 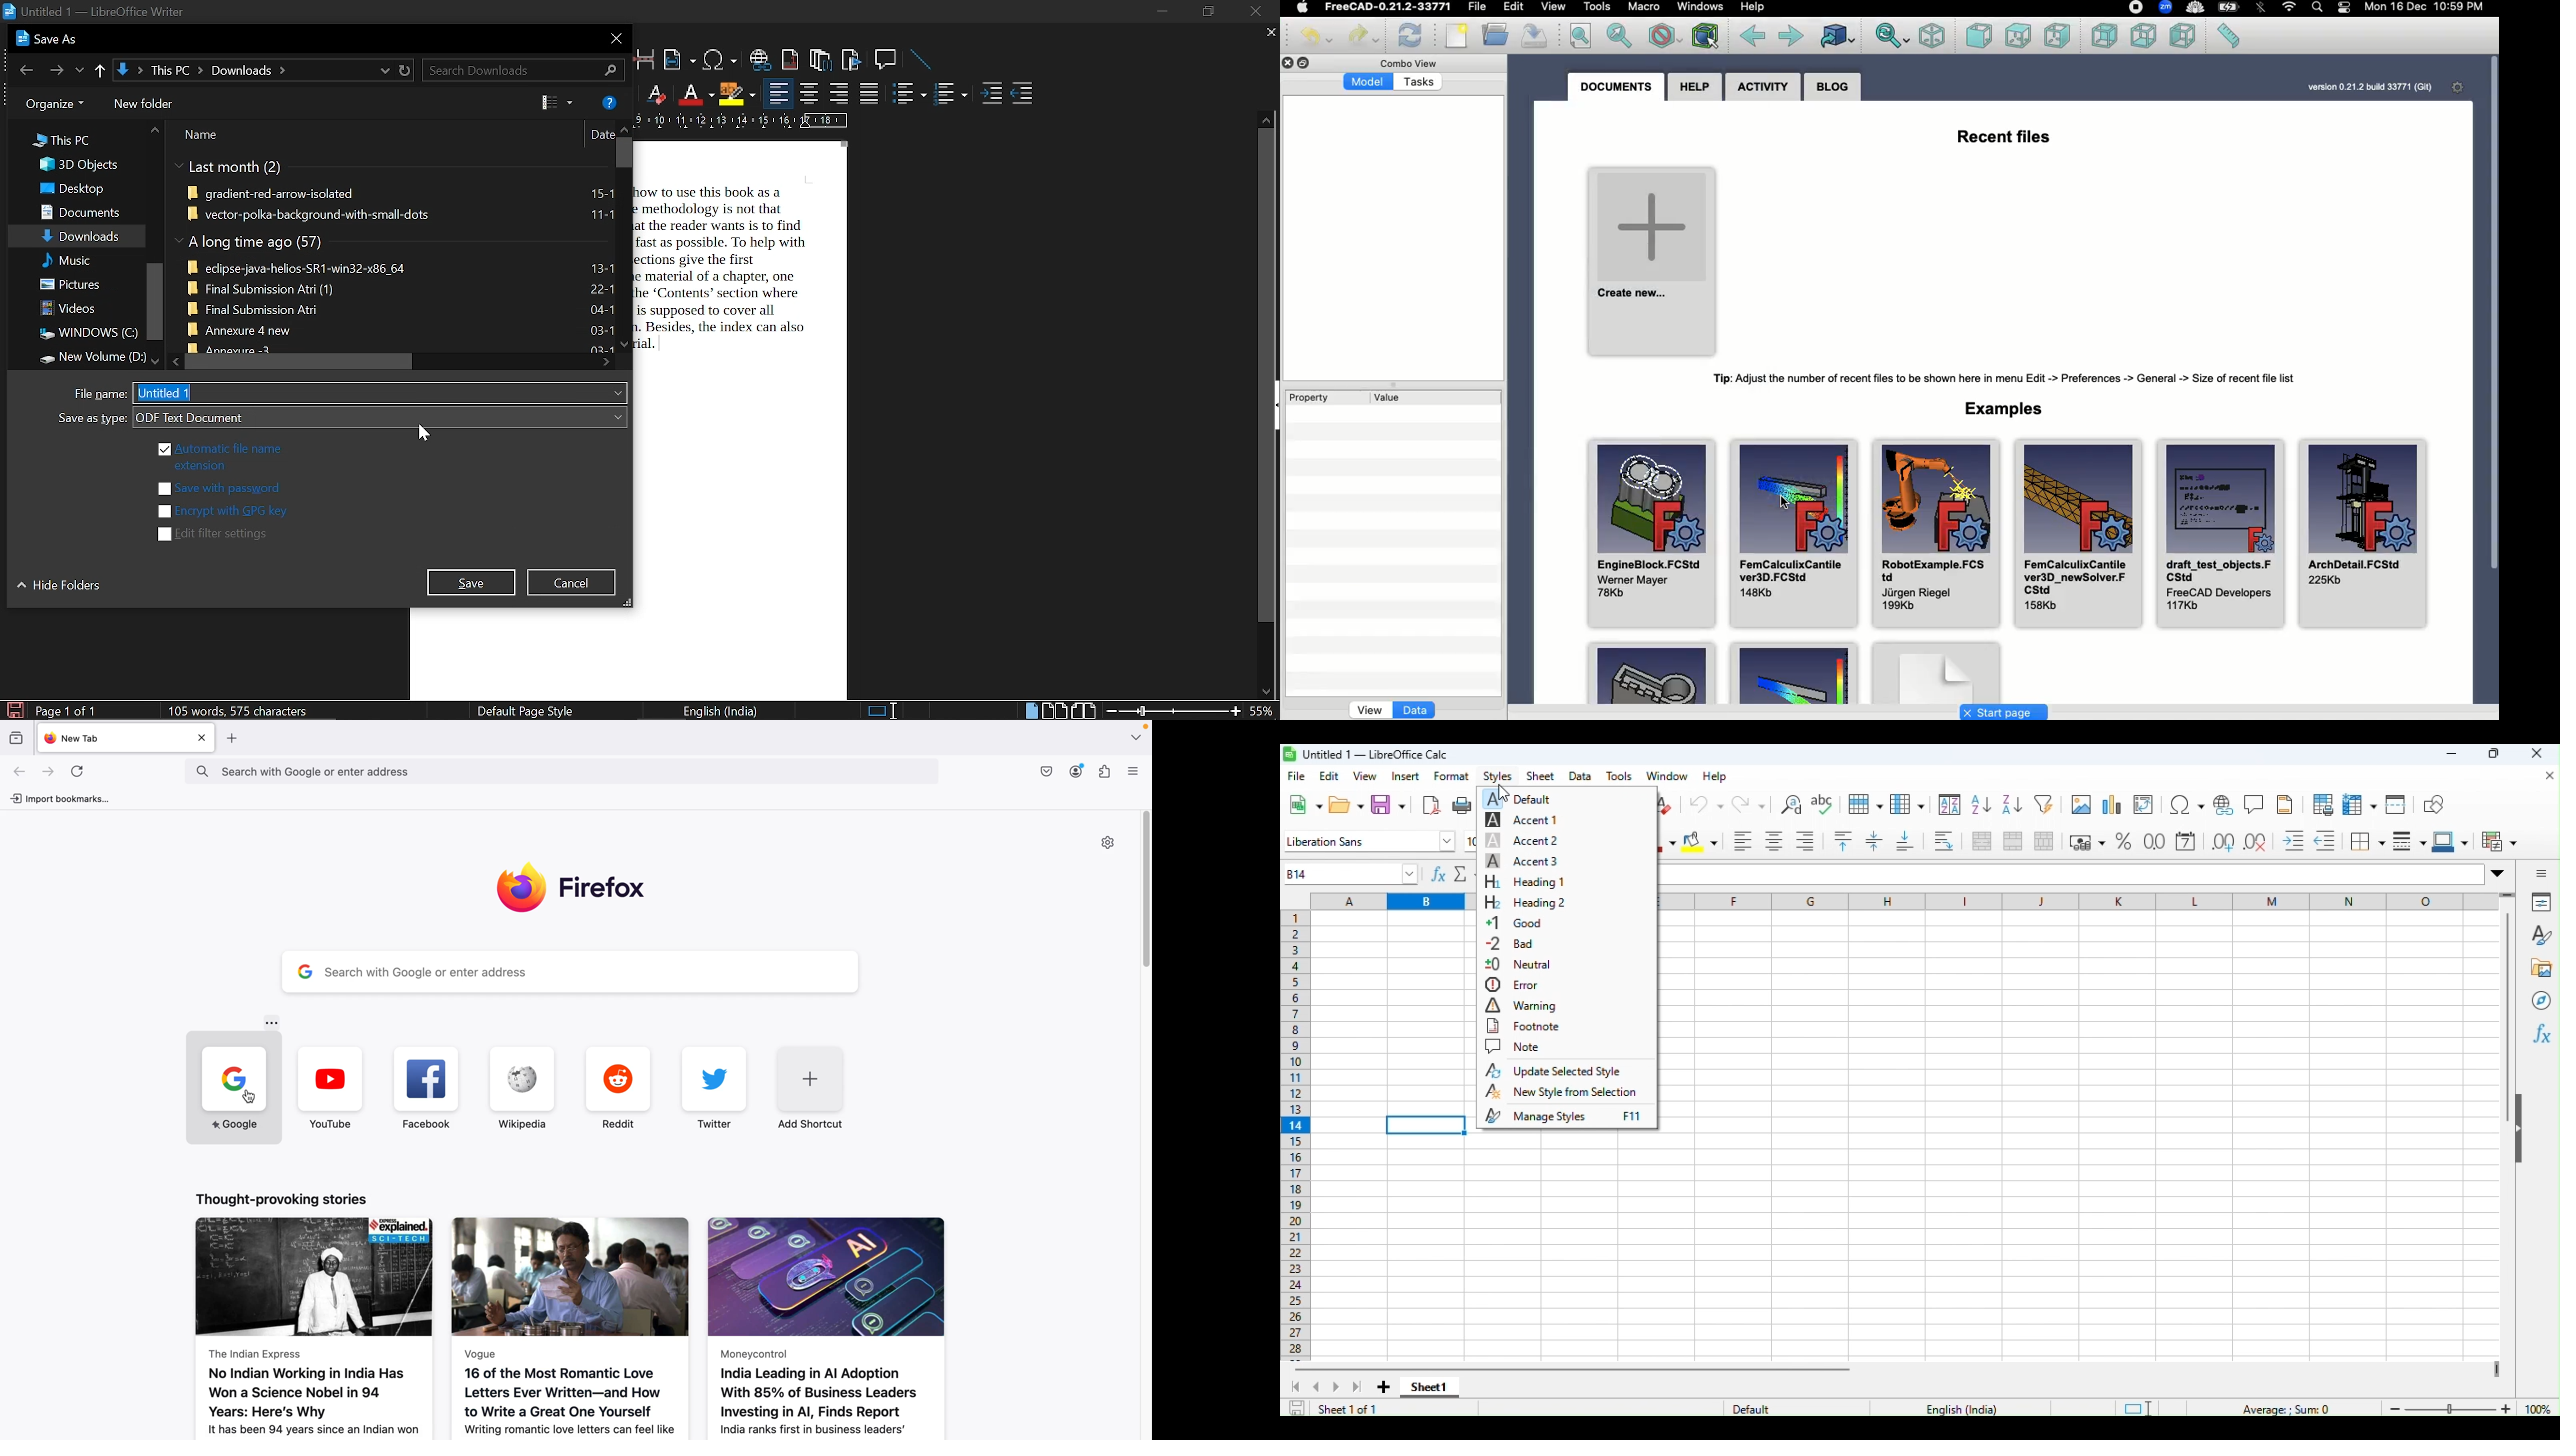 I want to click on Borders, so click(x=2366, y=843).